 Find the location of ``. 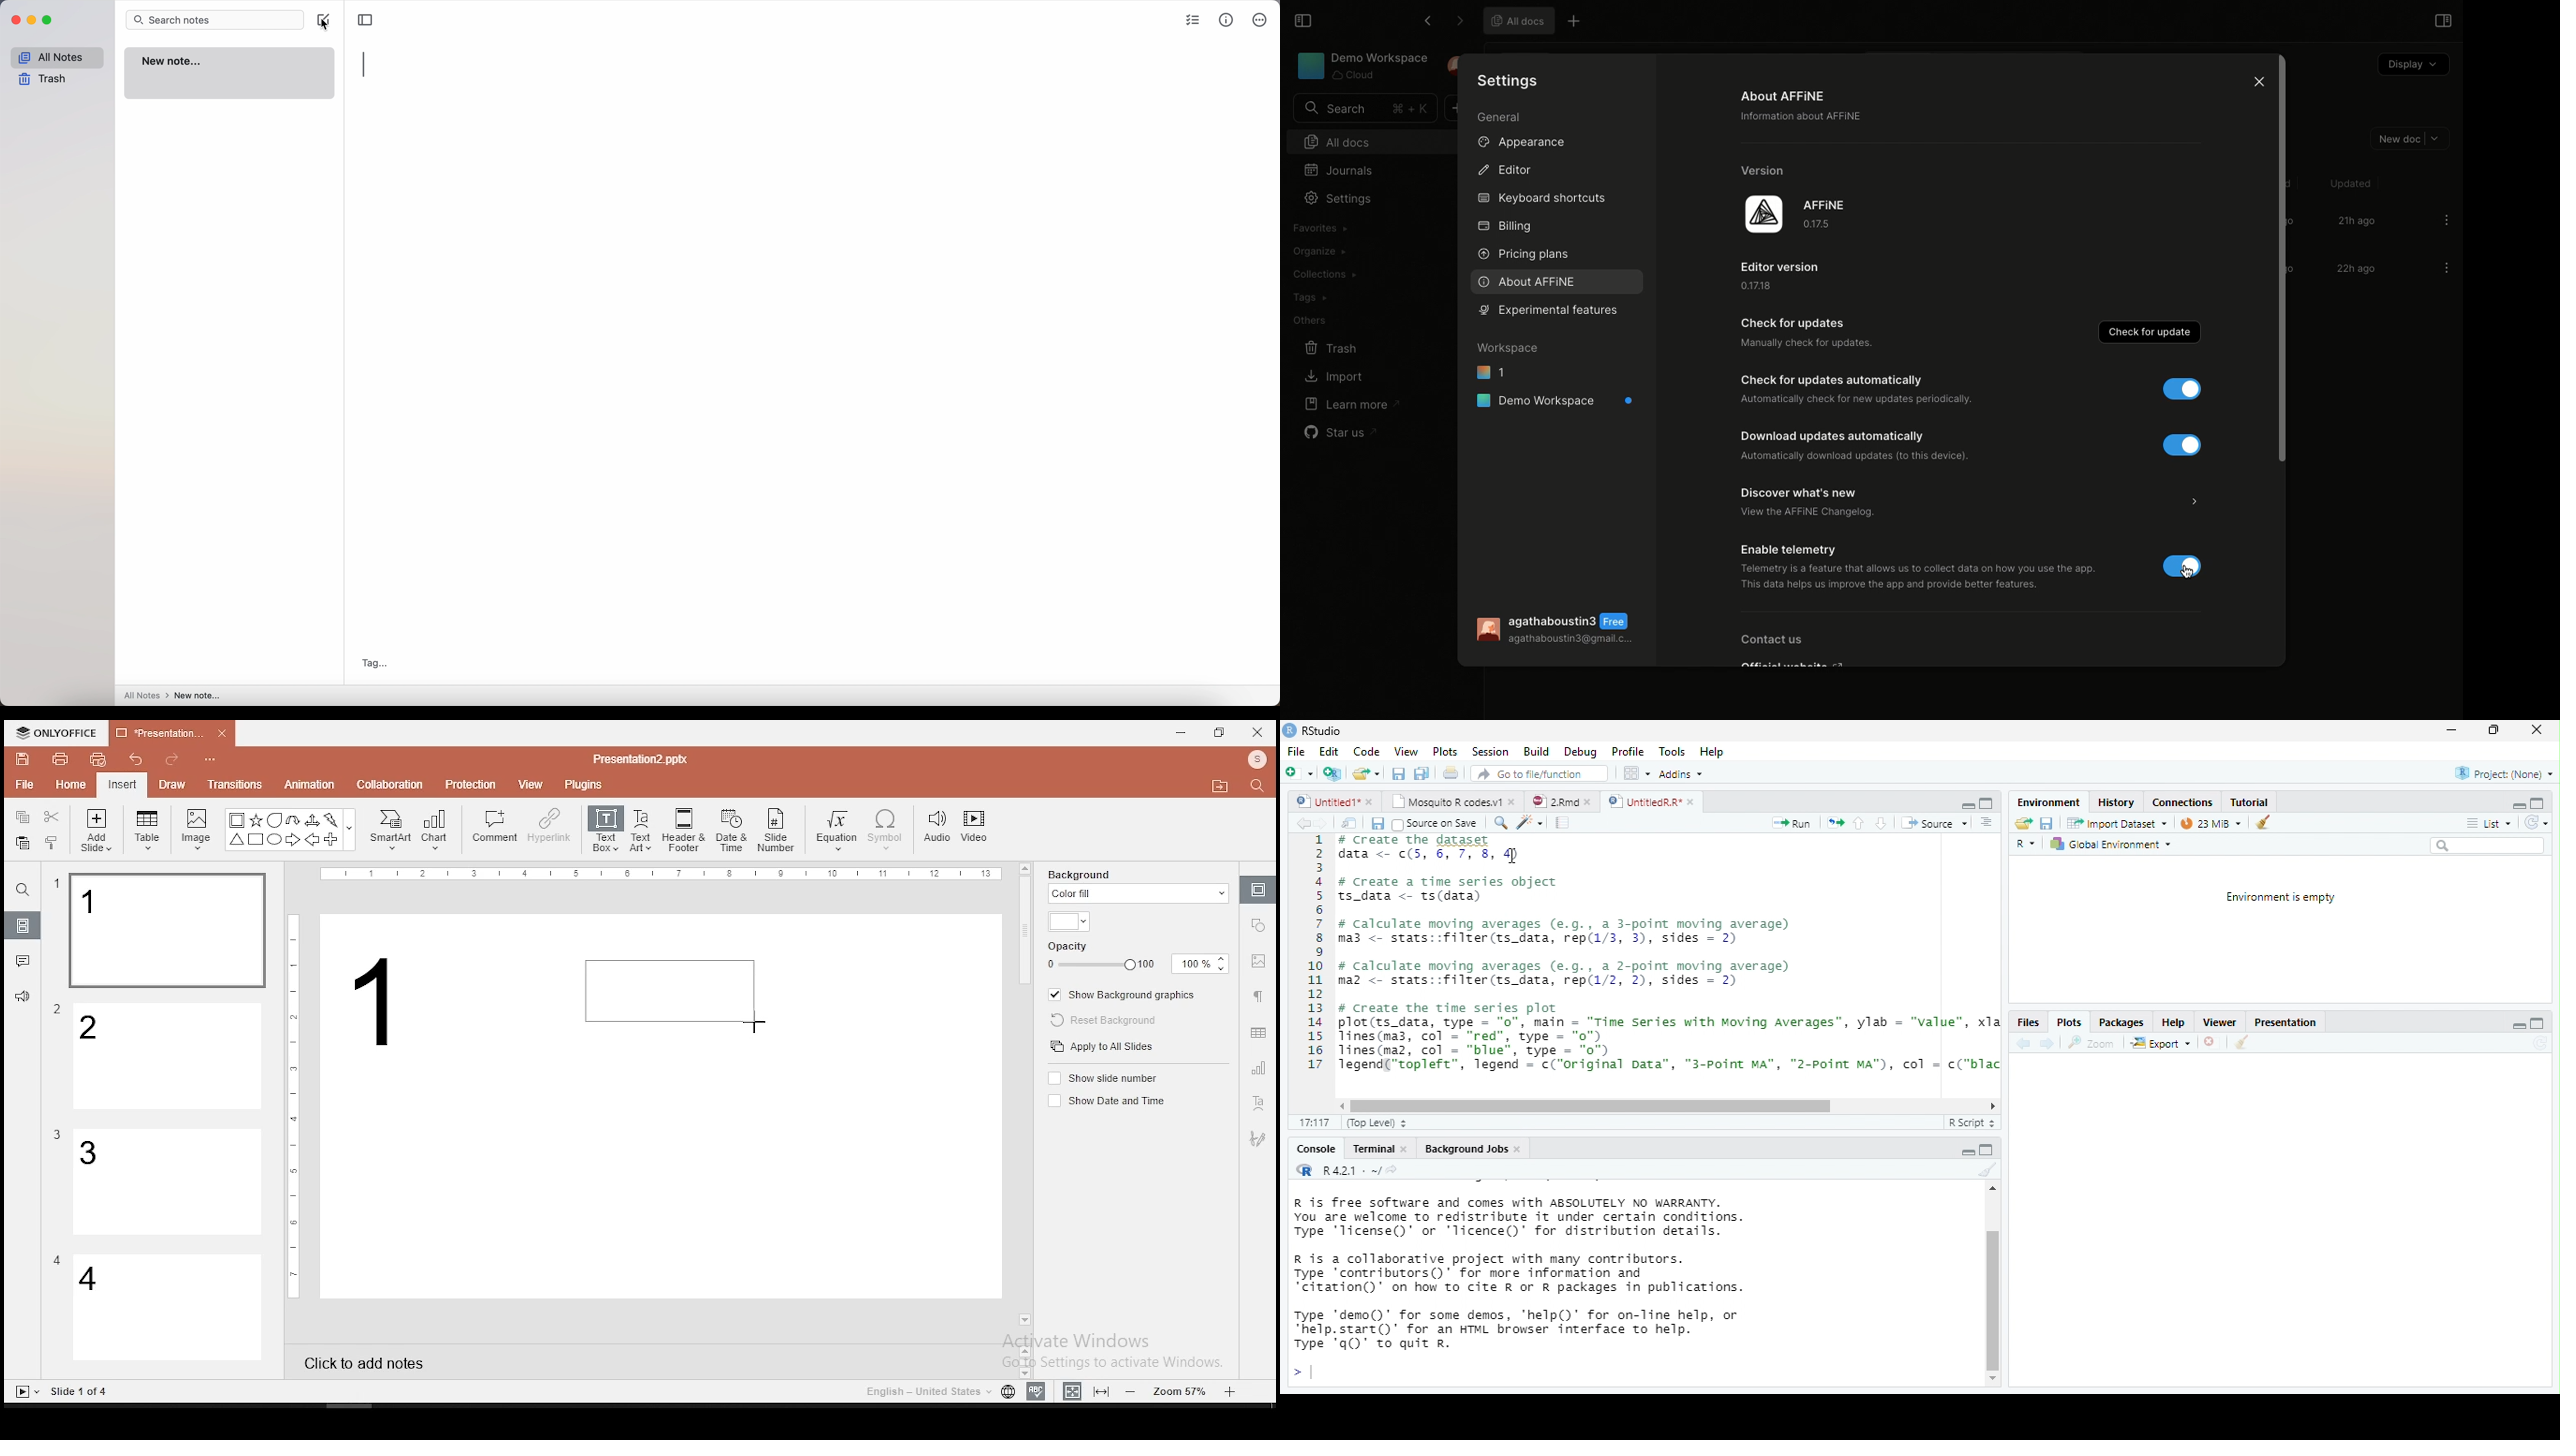

 is located at coordinates (57, 1260).